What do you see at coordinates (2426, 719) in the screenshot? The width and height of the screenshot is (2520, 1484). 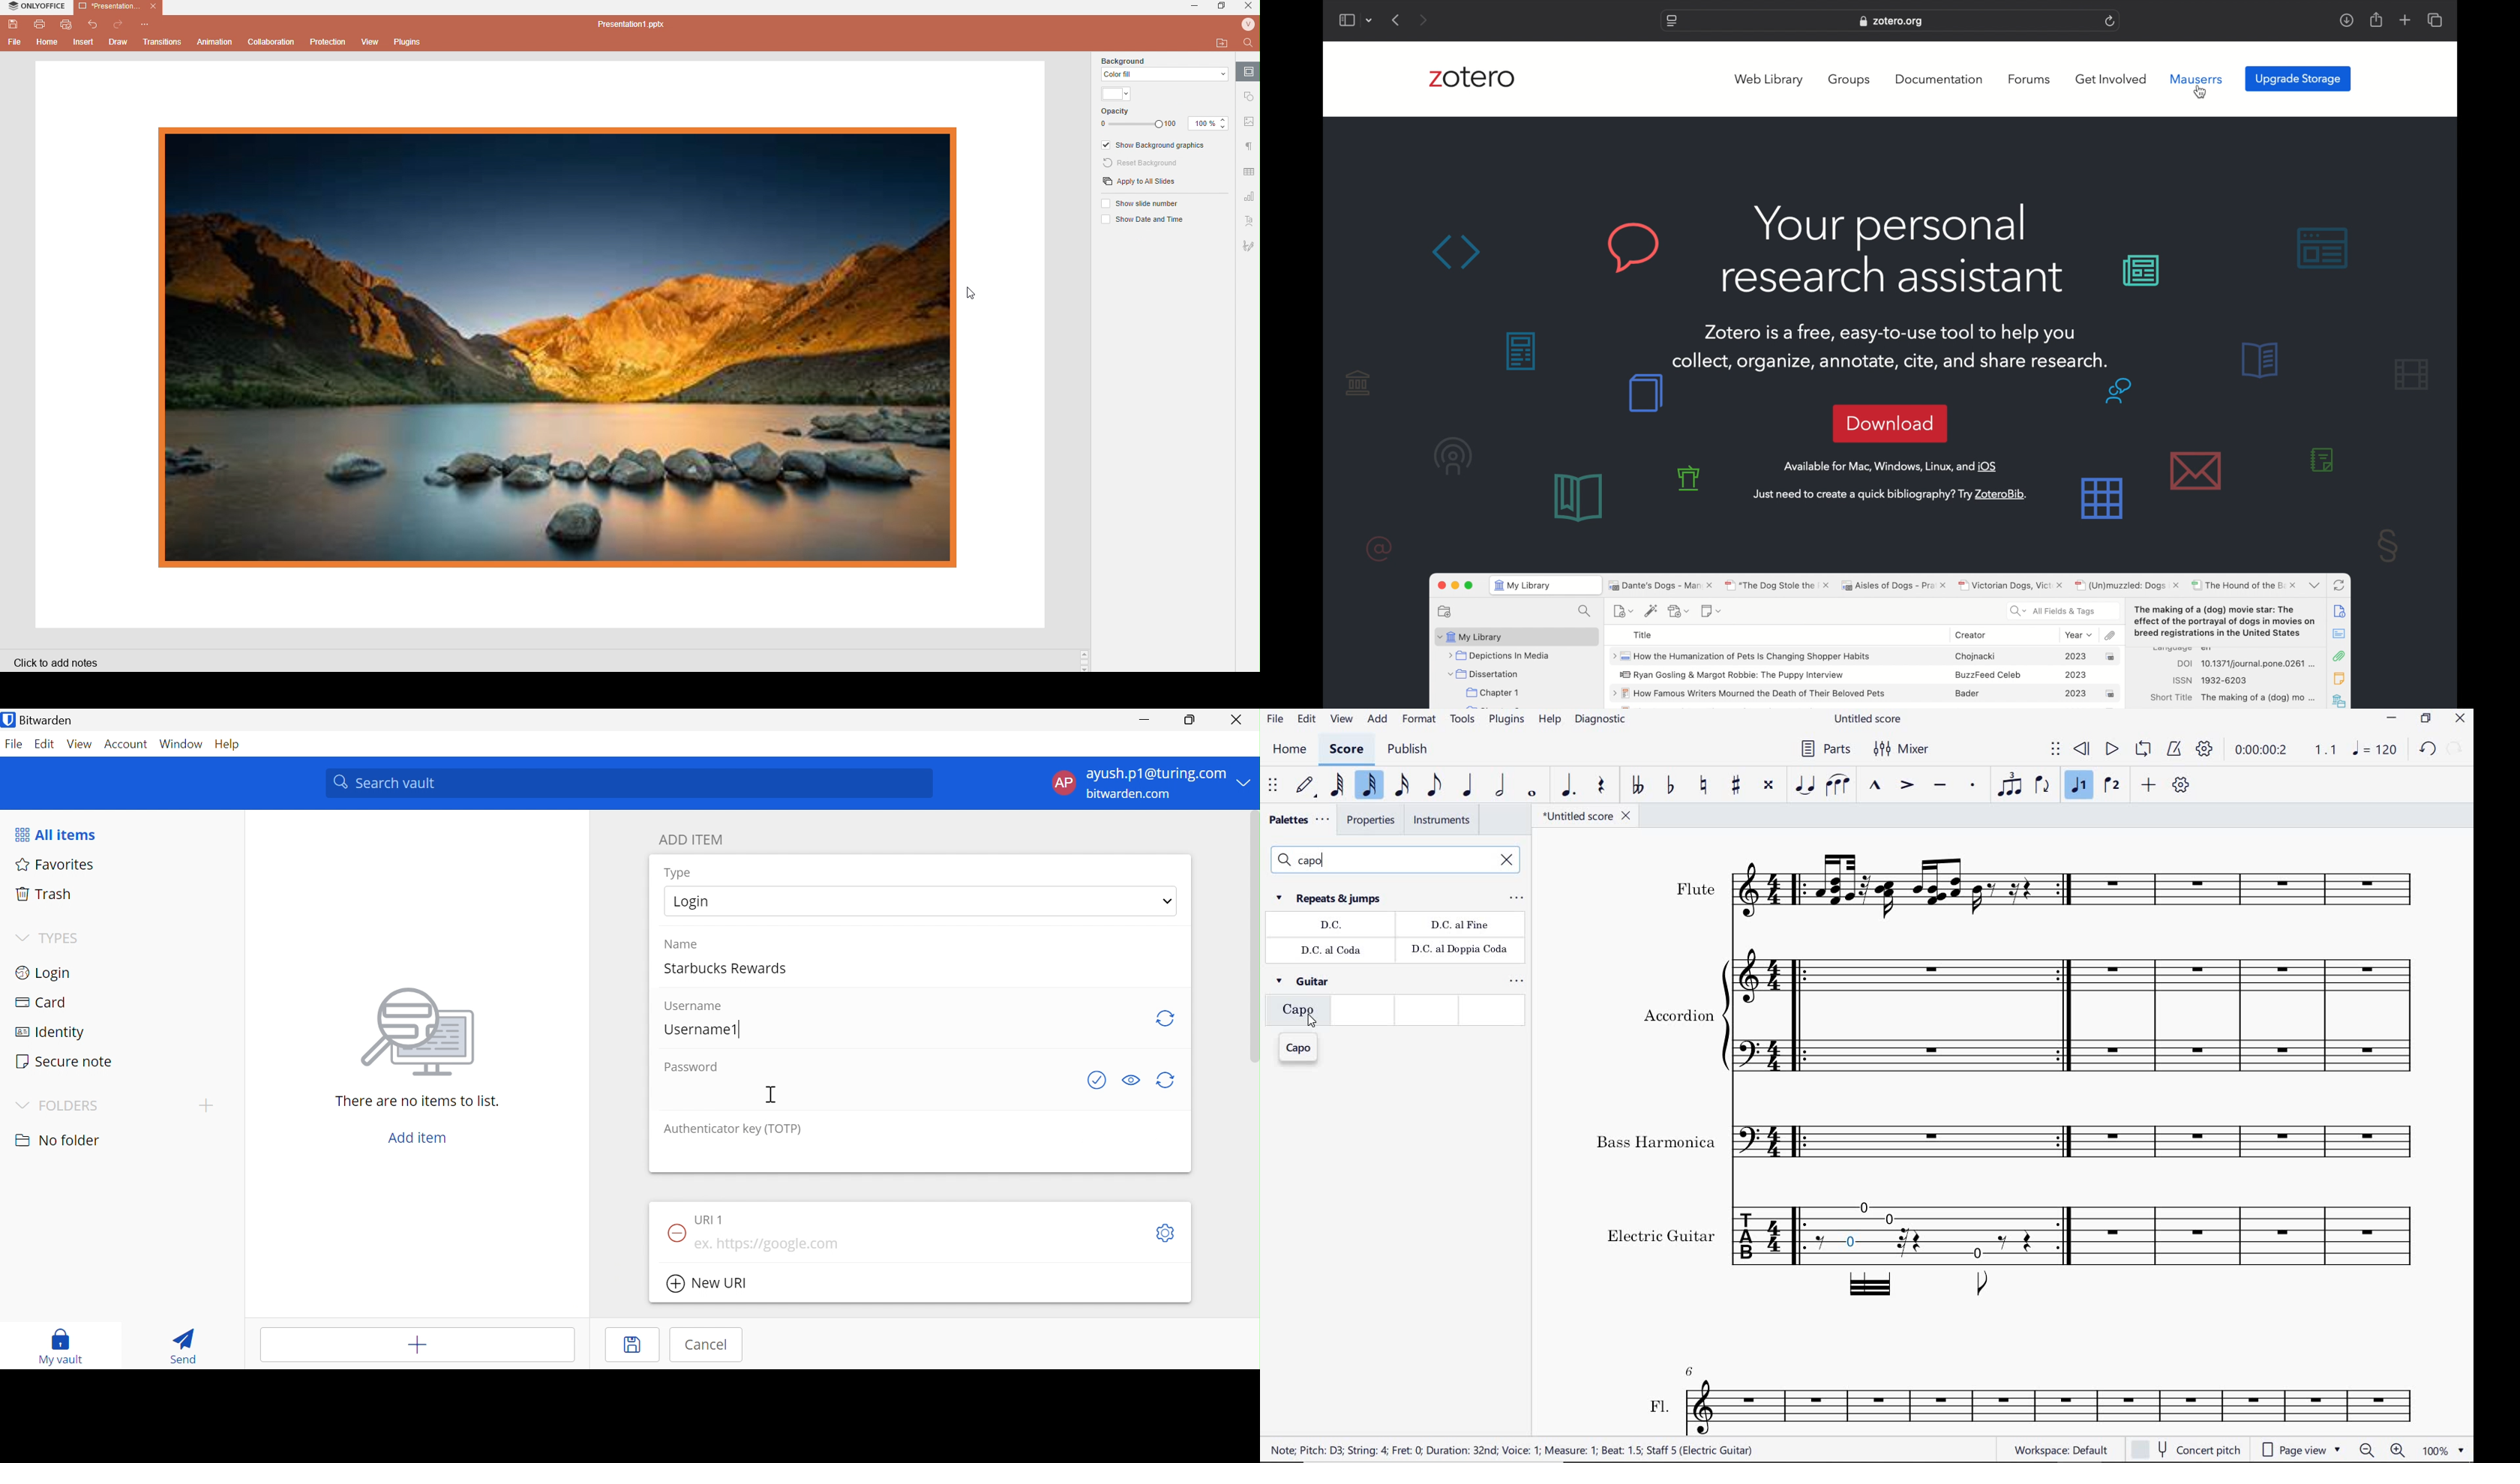 I see `restore down` at bounding box center [2426, 719].